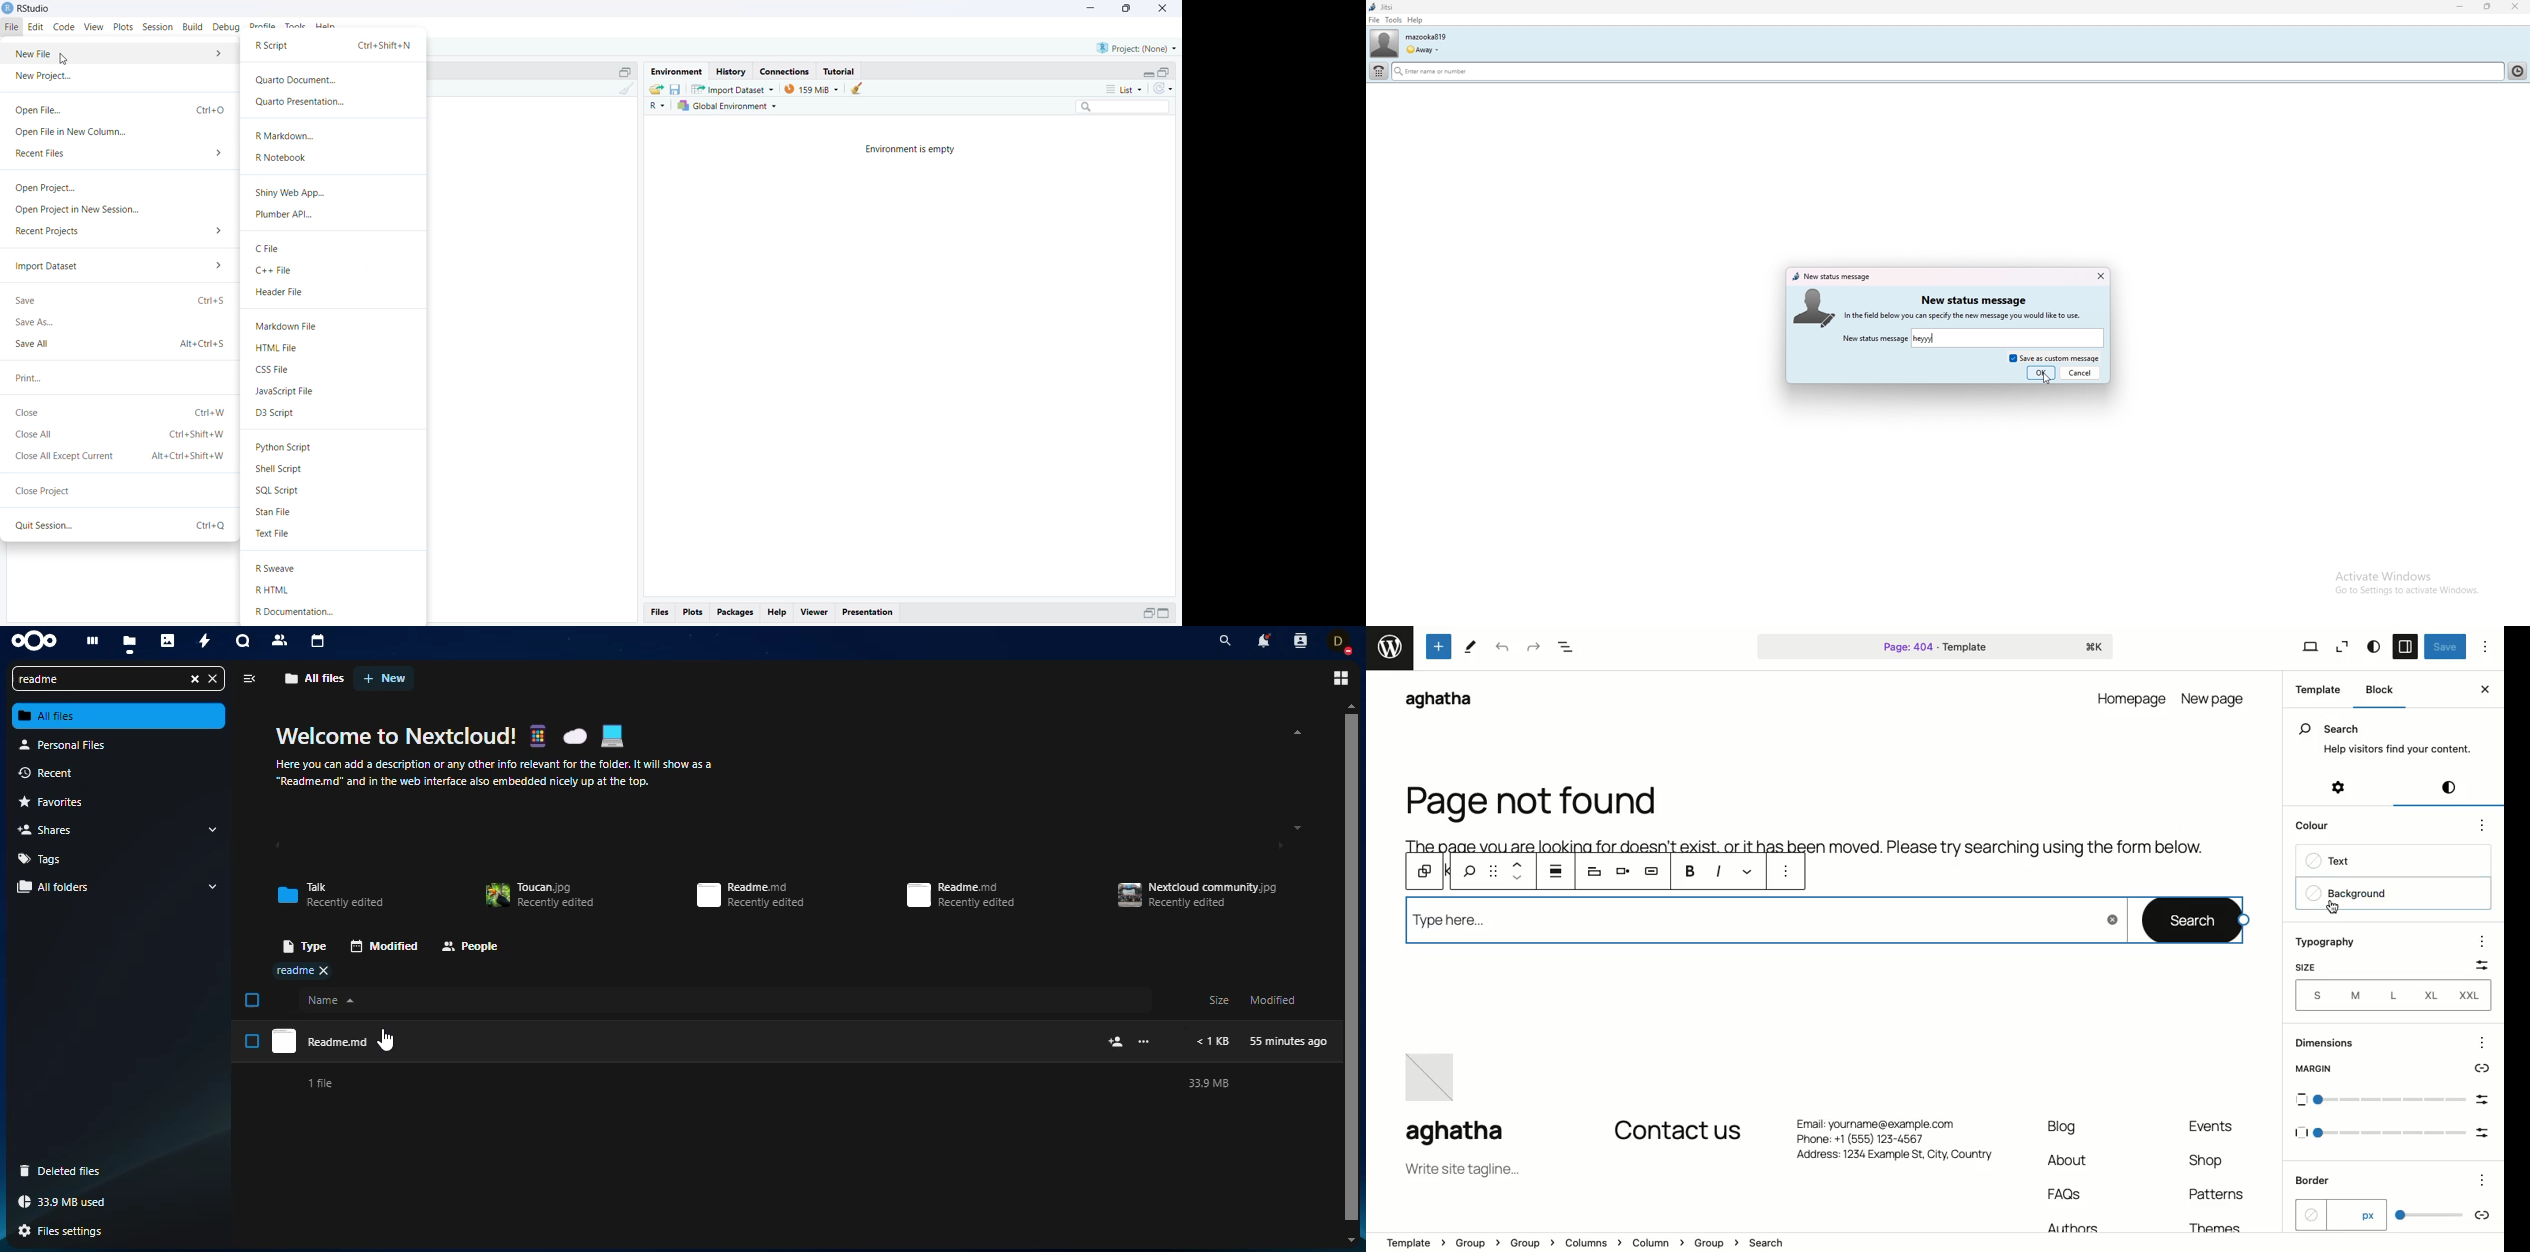 This screenshot has height=1260, width=2548. Describe the element at coordinates (660, 612) in the screenshot. I see `files` at that location.